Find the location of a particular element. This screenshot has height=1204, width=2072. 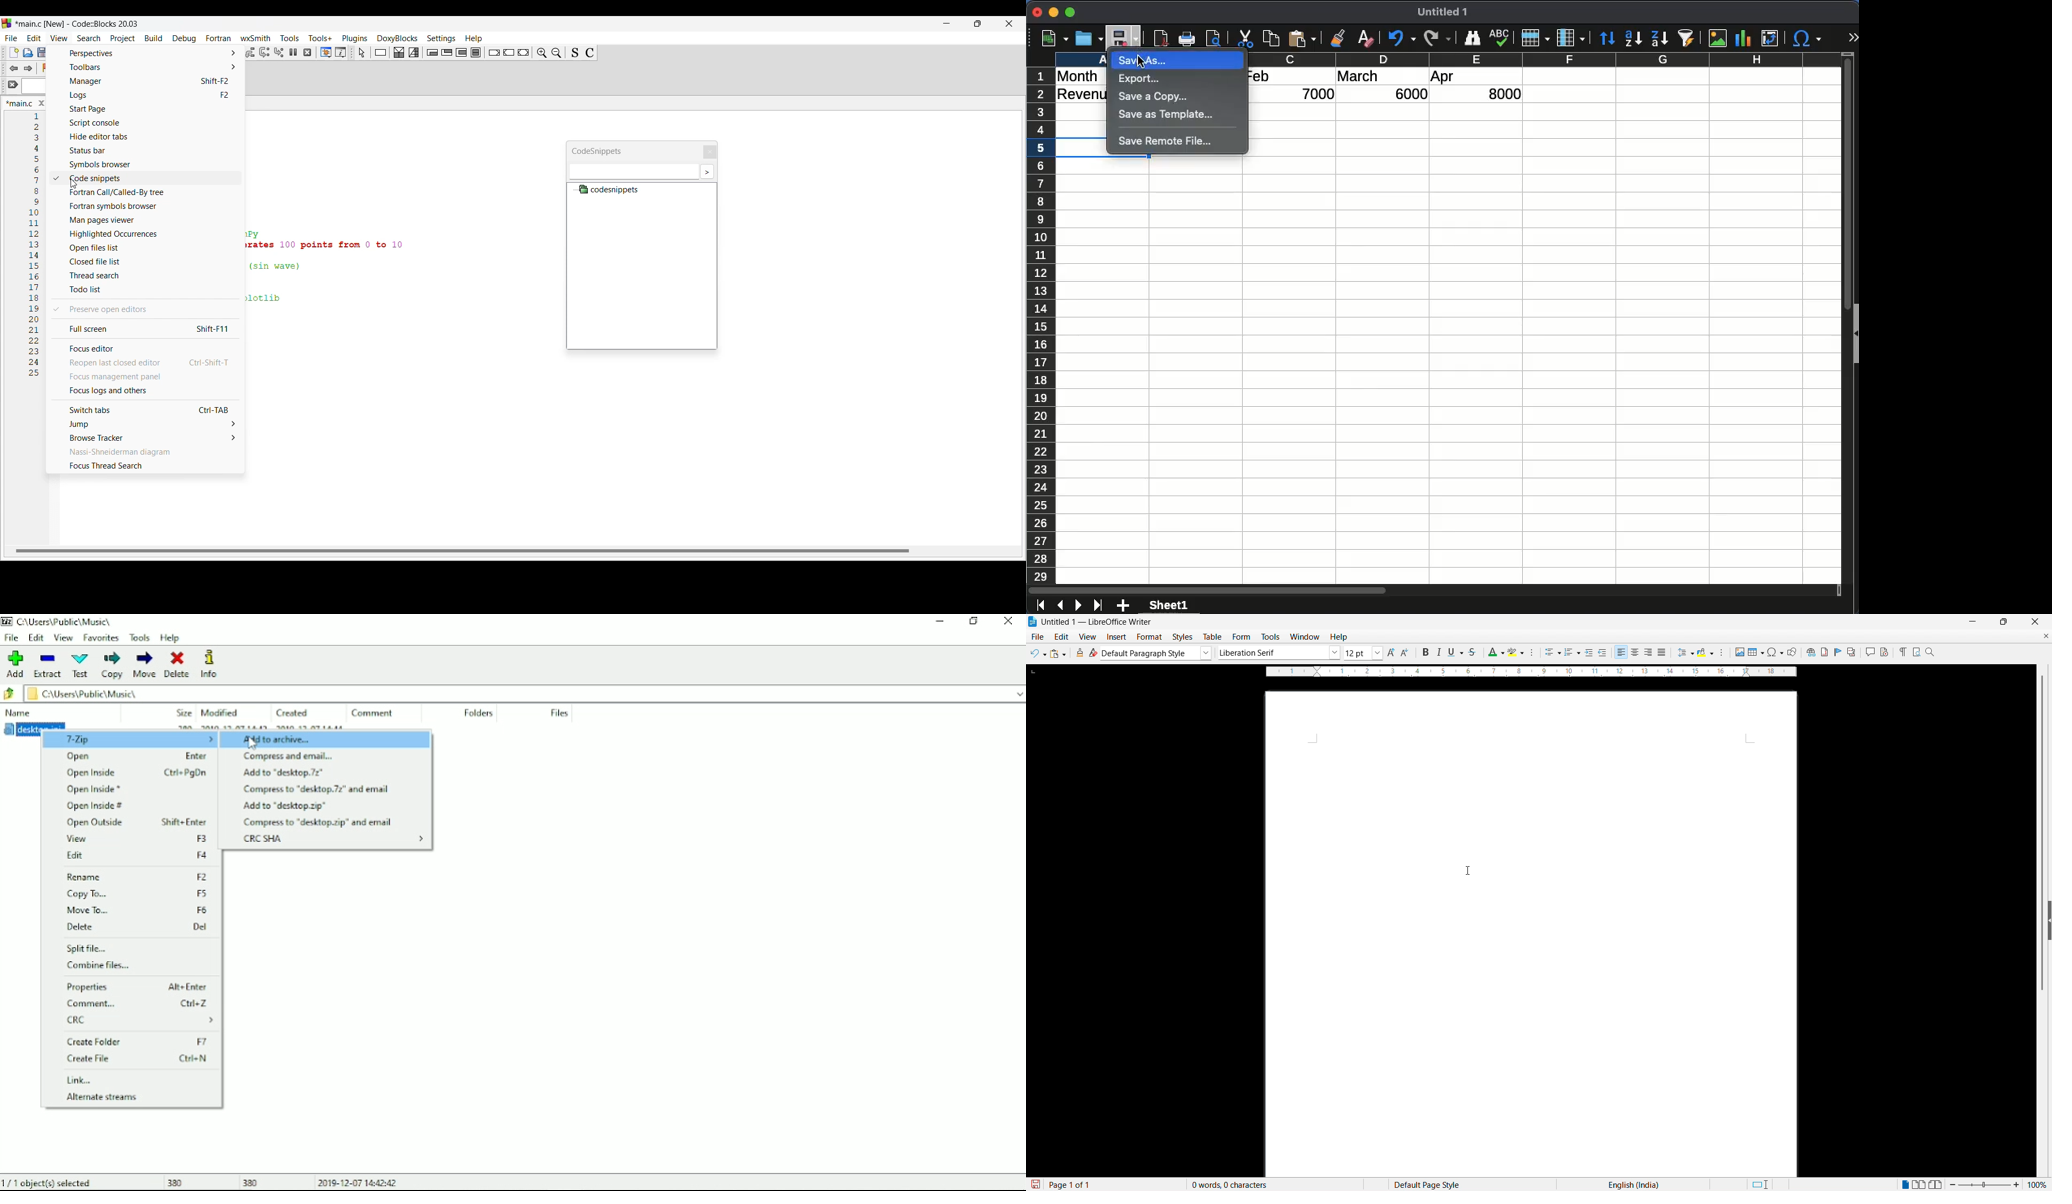

Toggle formatting marks  is located at coordinates (1901, 651).